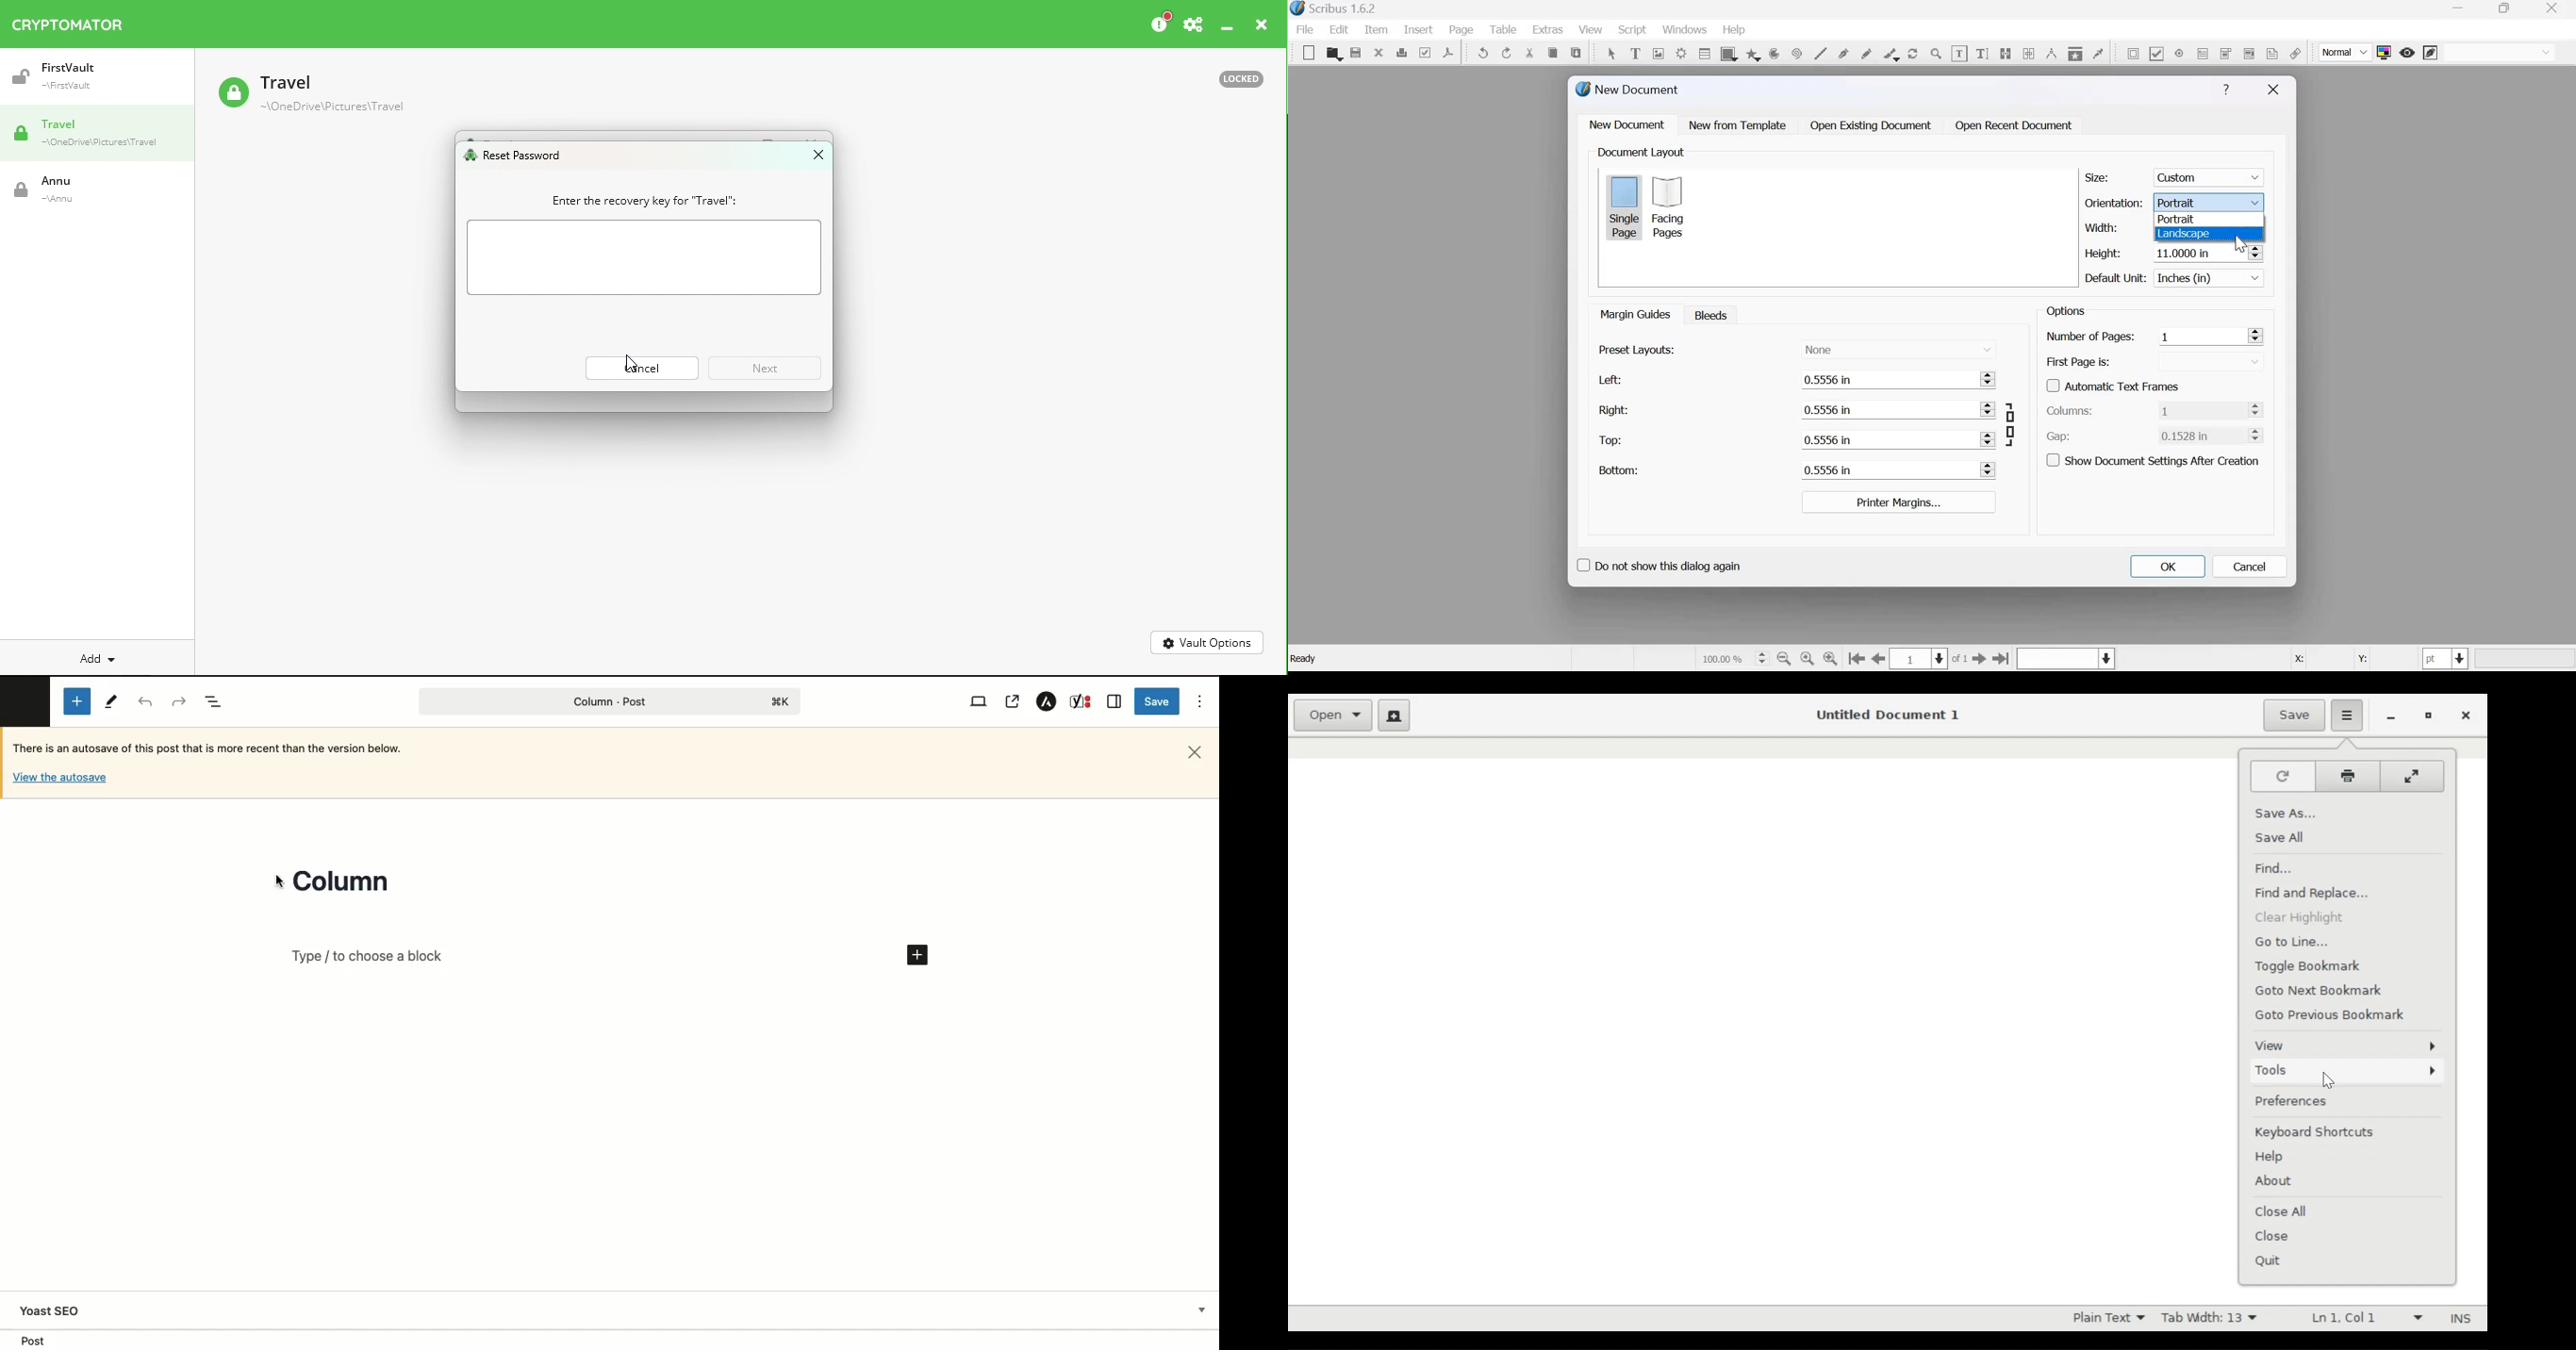  Describe the element at coordinates (2272, 53) in the screenshot. I see `Text Annotation` at that location.